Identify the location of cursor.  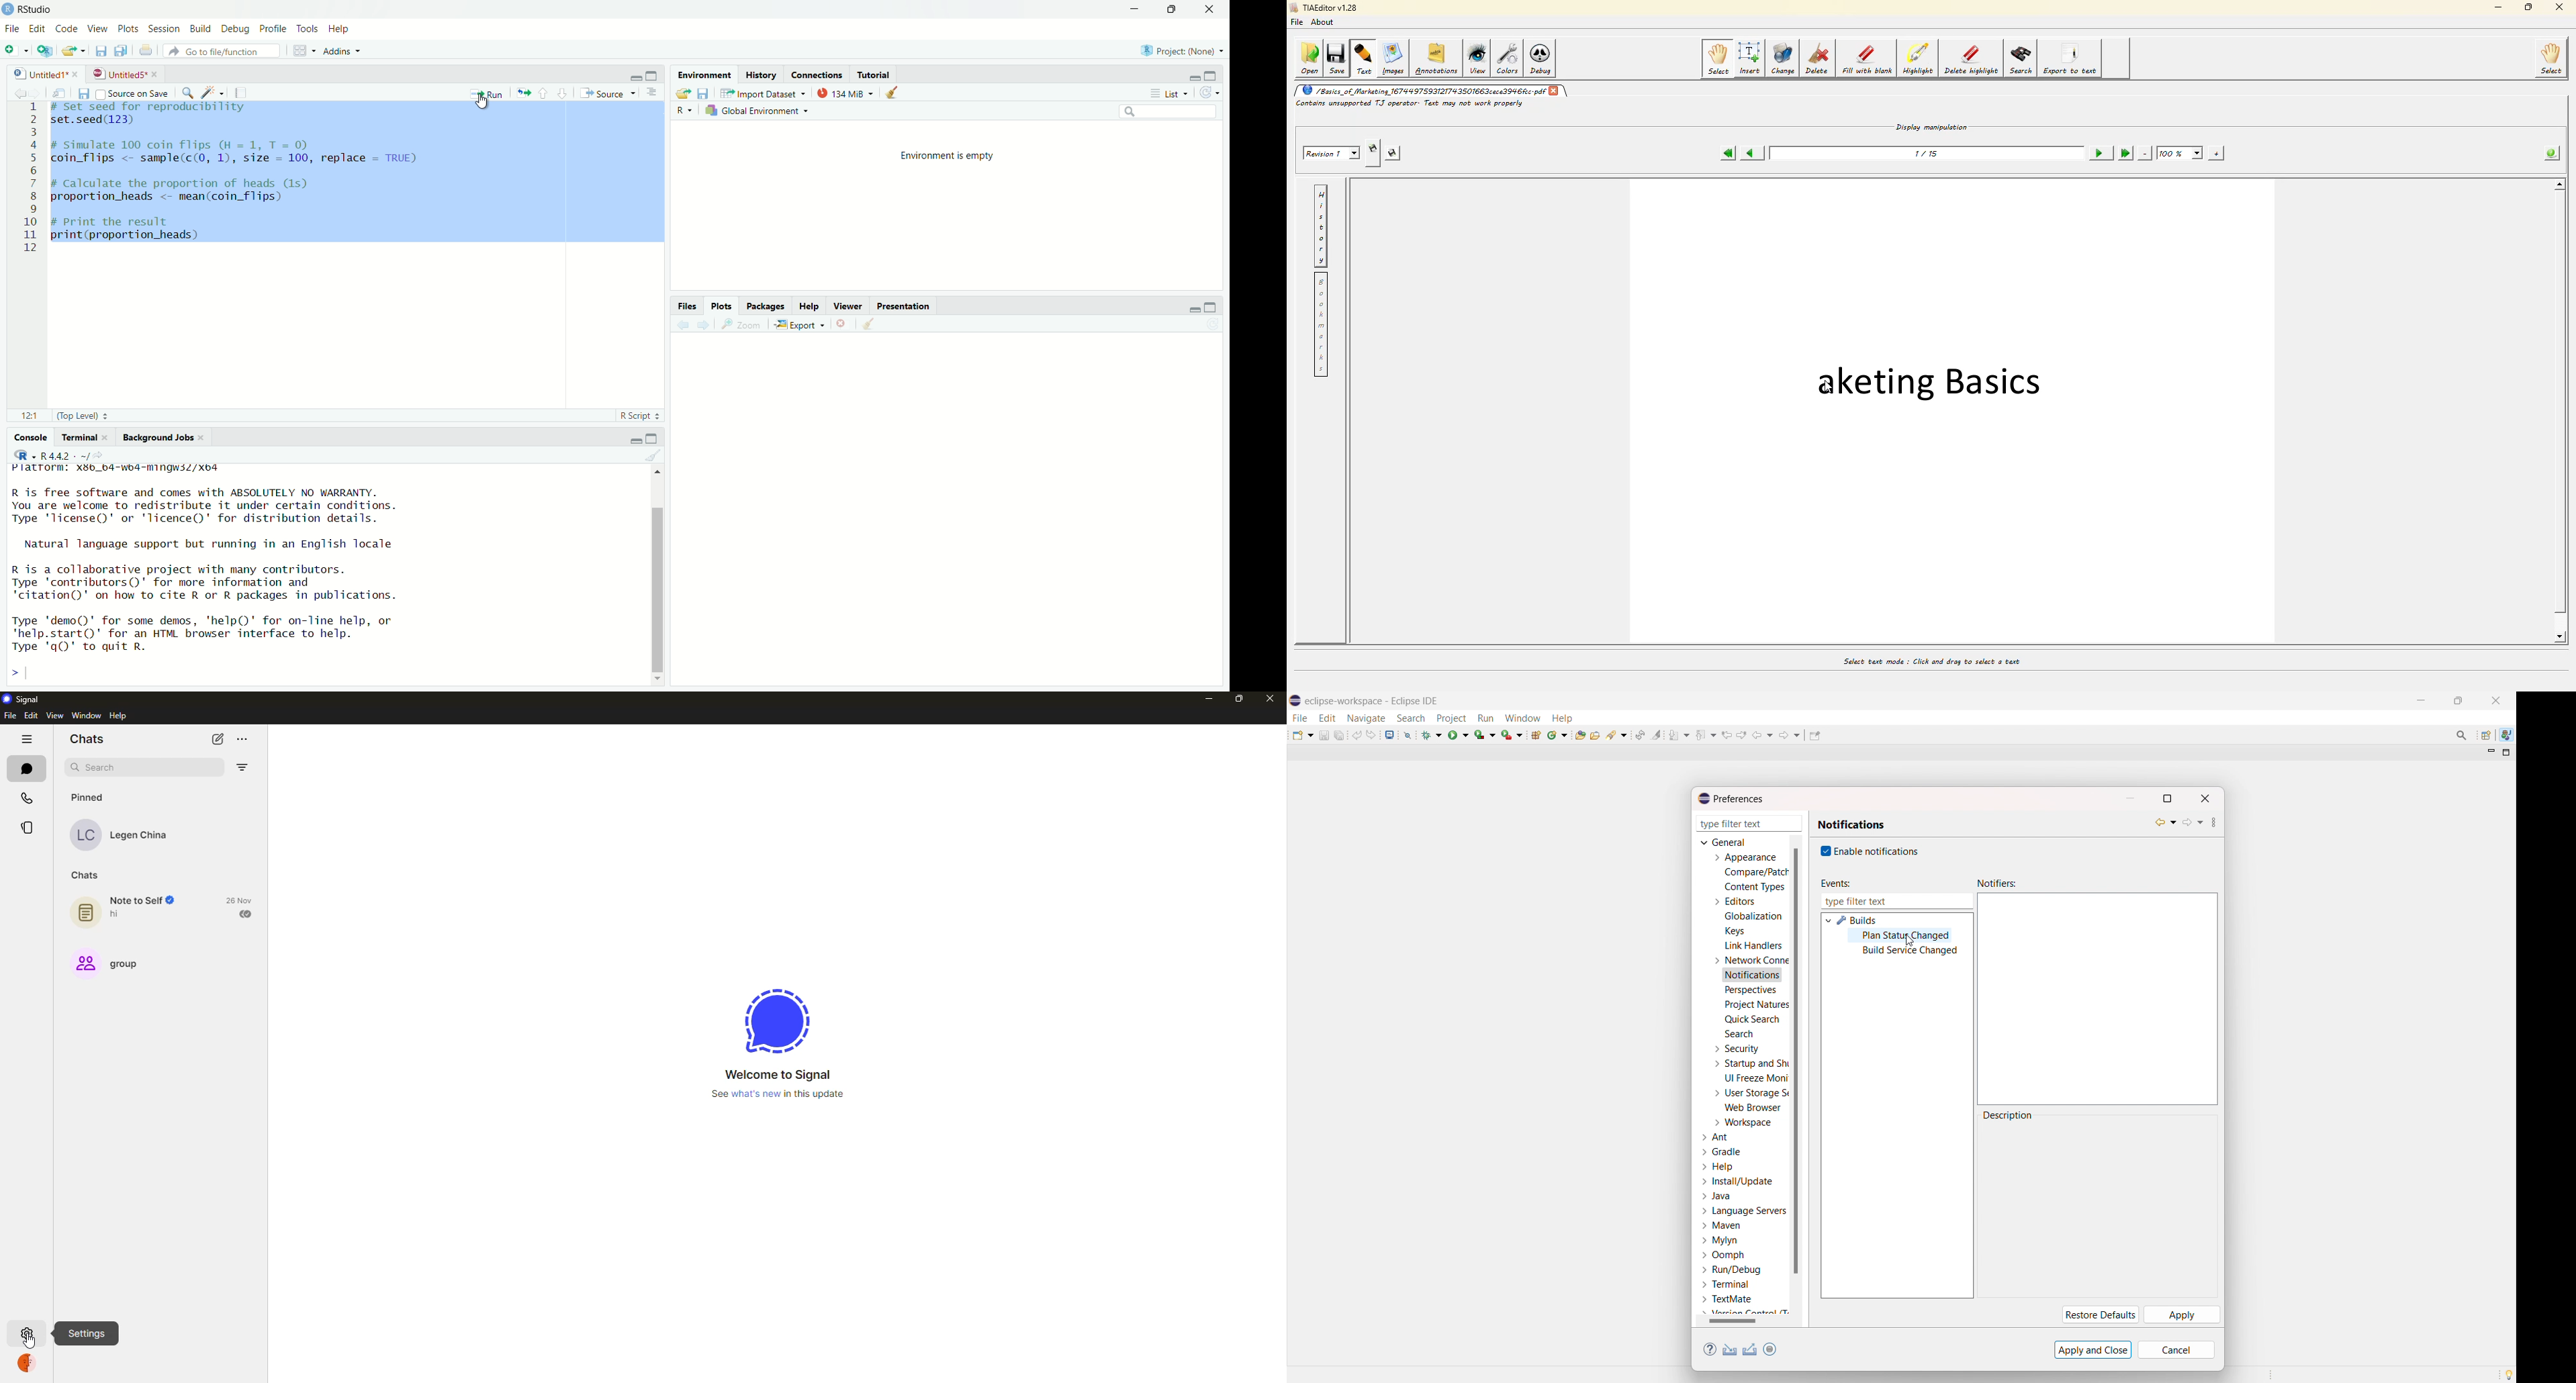
(483, 100).